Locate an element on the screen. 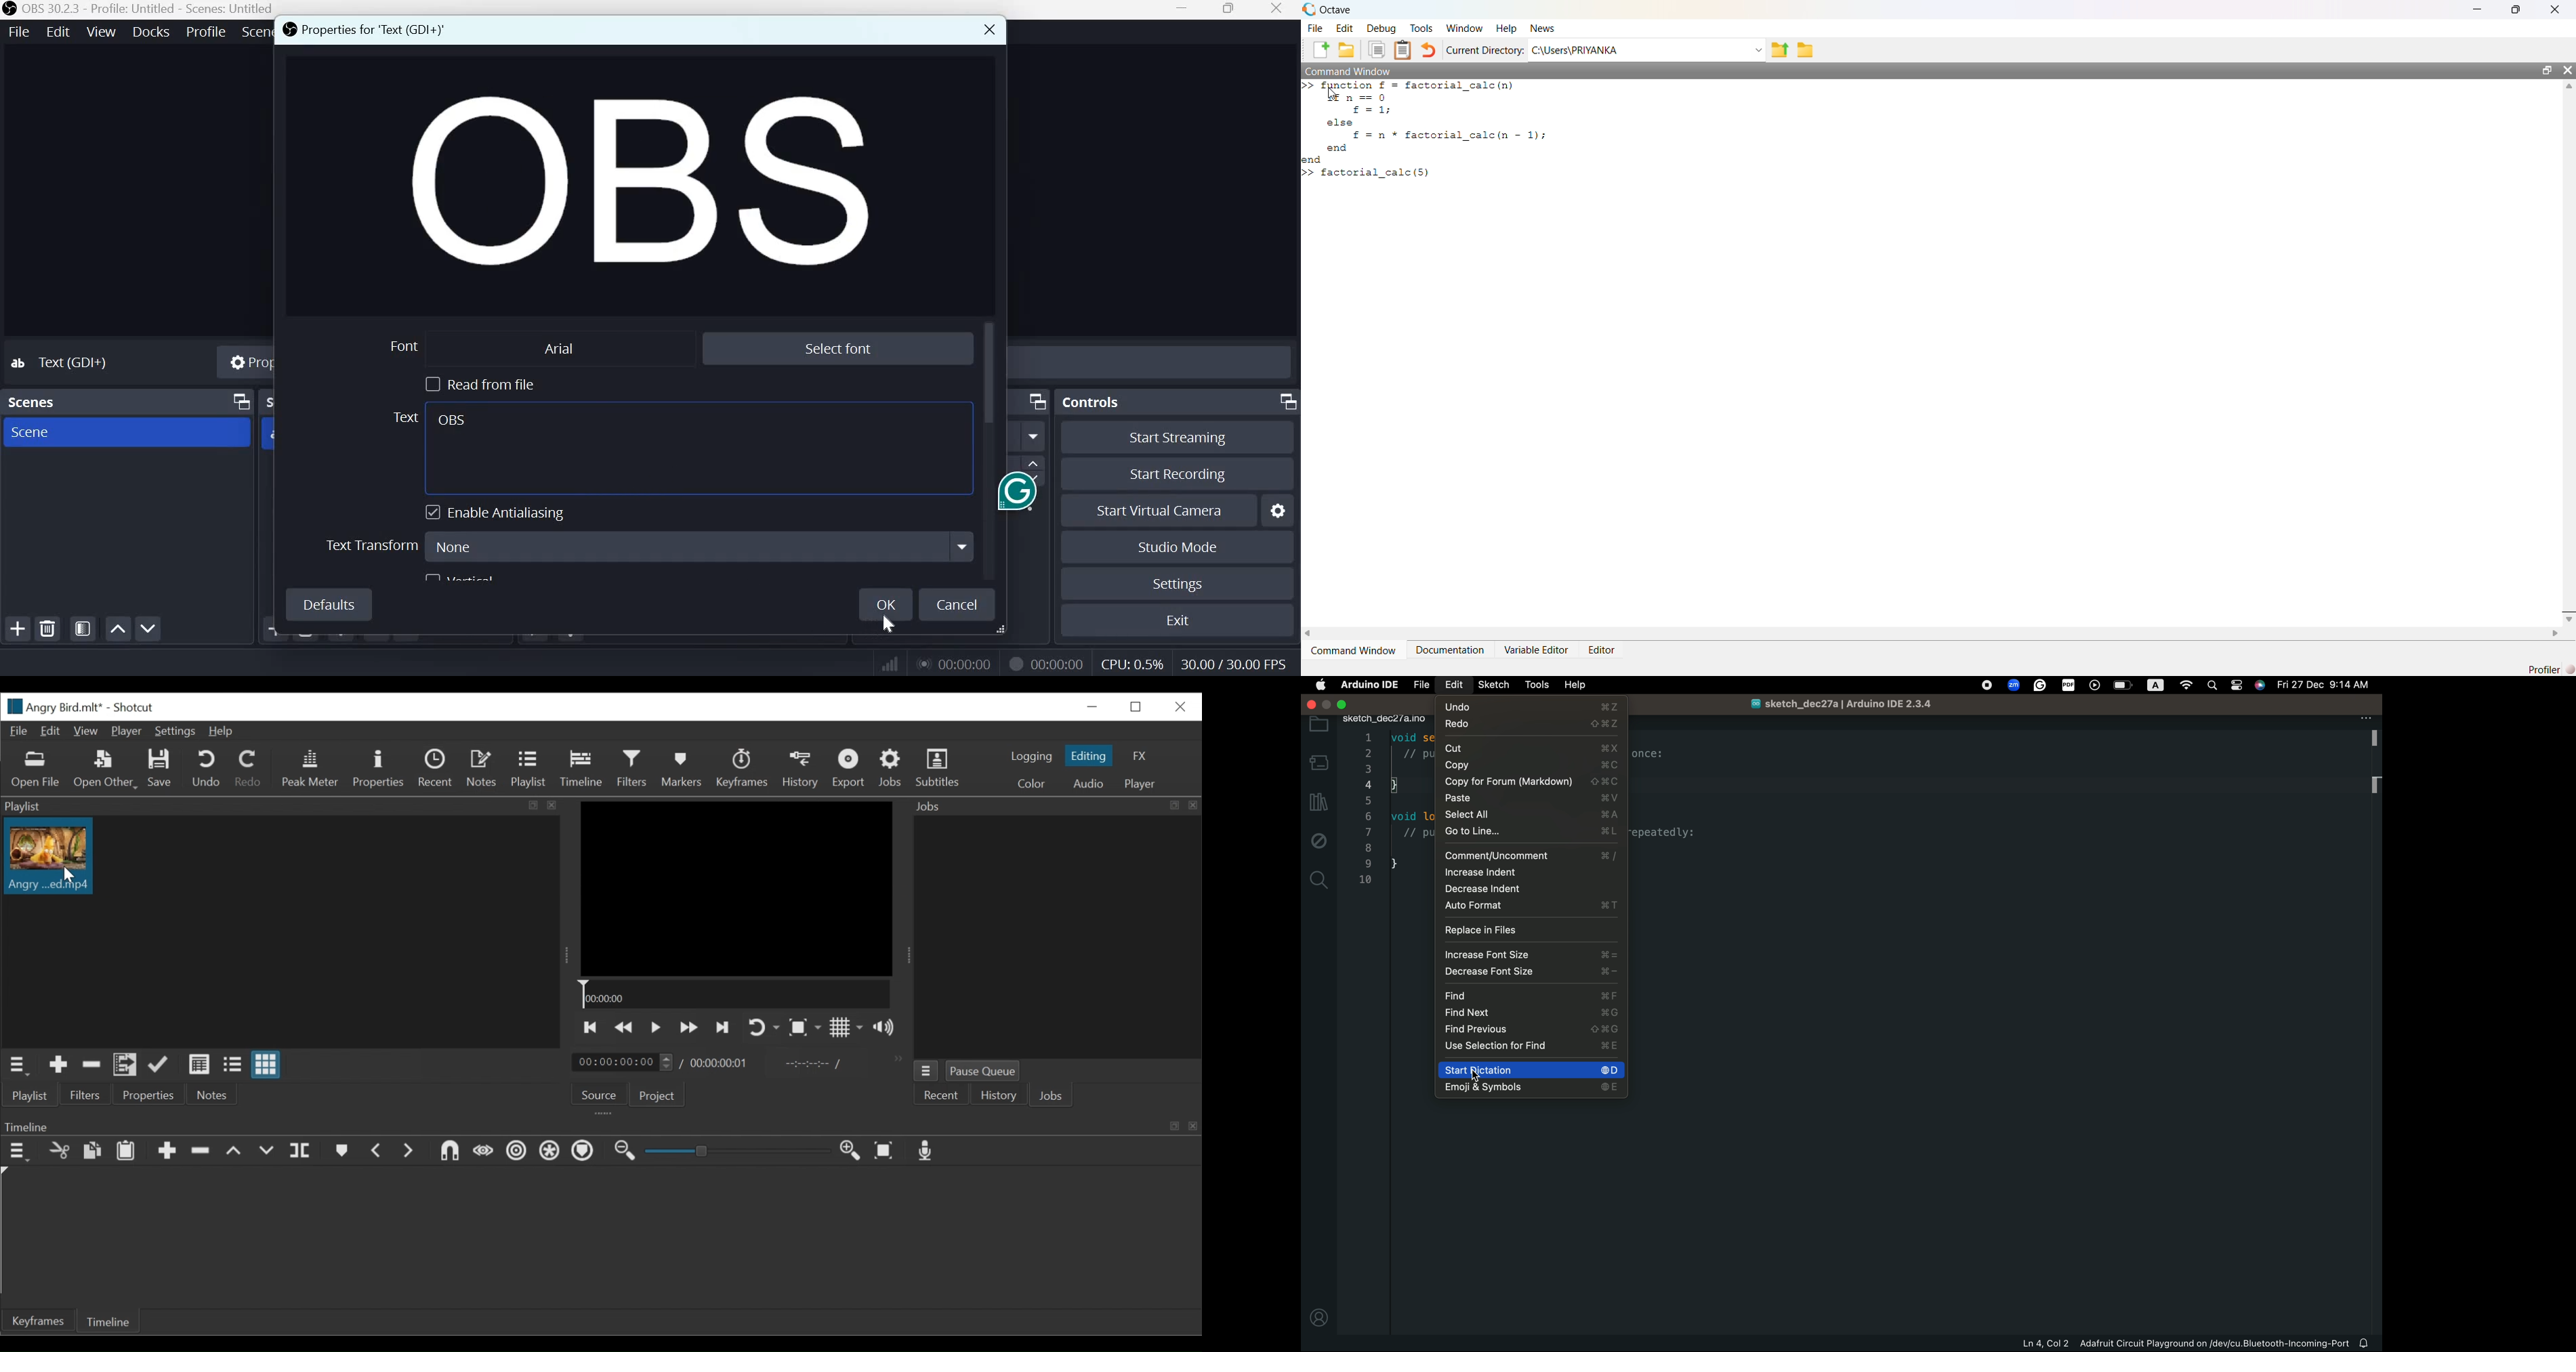 This screenshot has height=1372, width=2576. View as detail is located at coordinates (198, 1065).